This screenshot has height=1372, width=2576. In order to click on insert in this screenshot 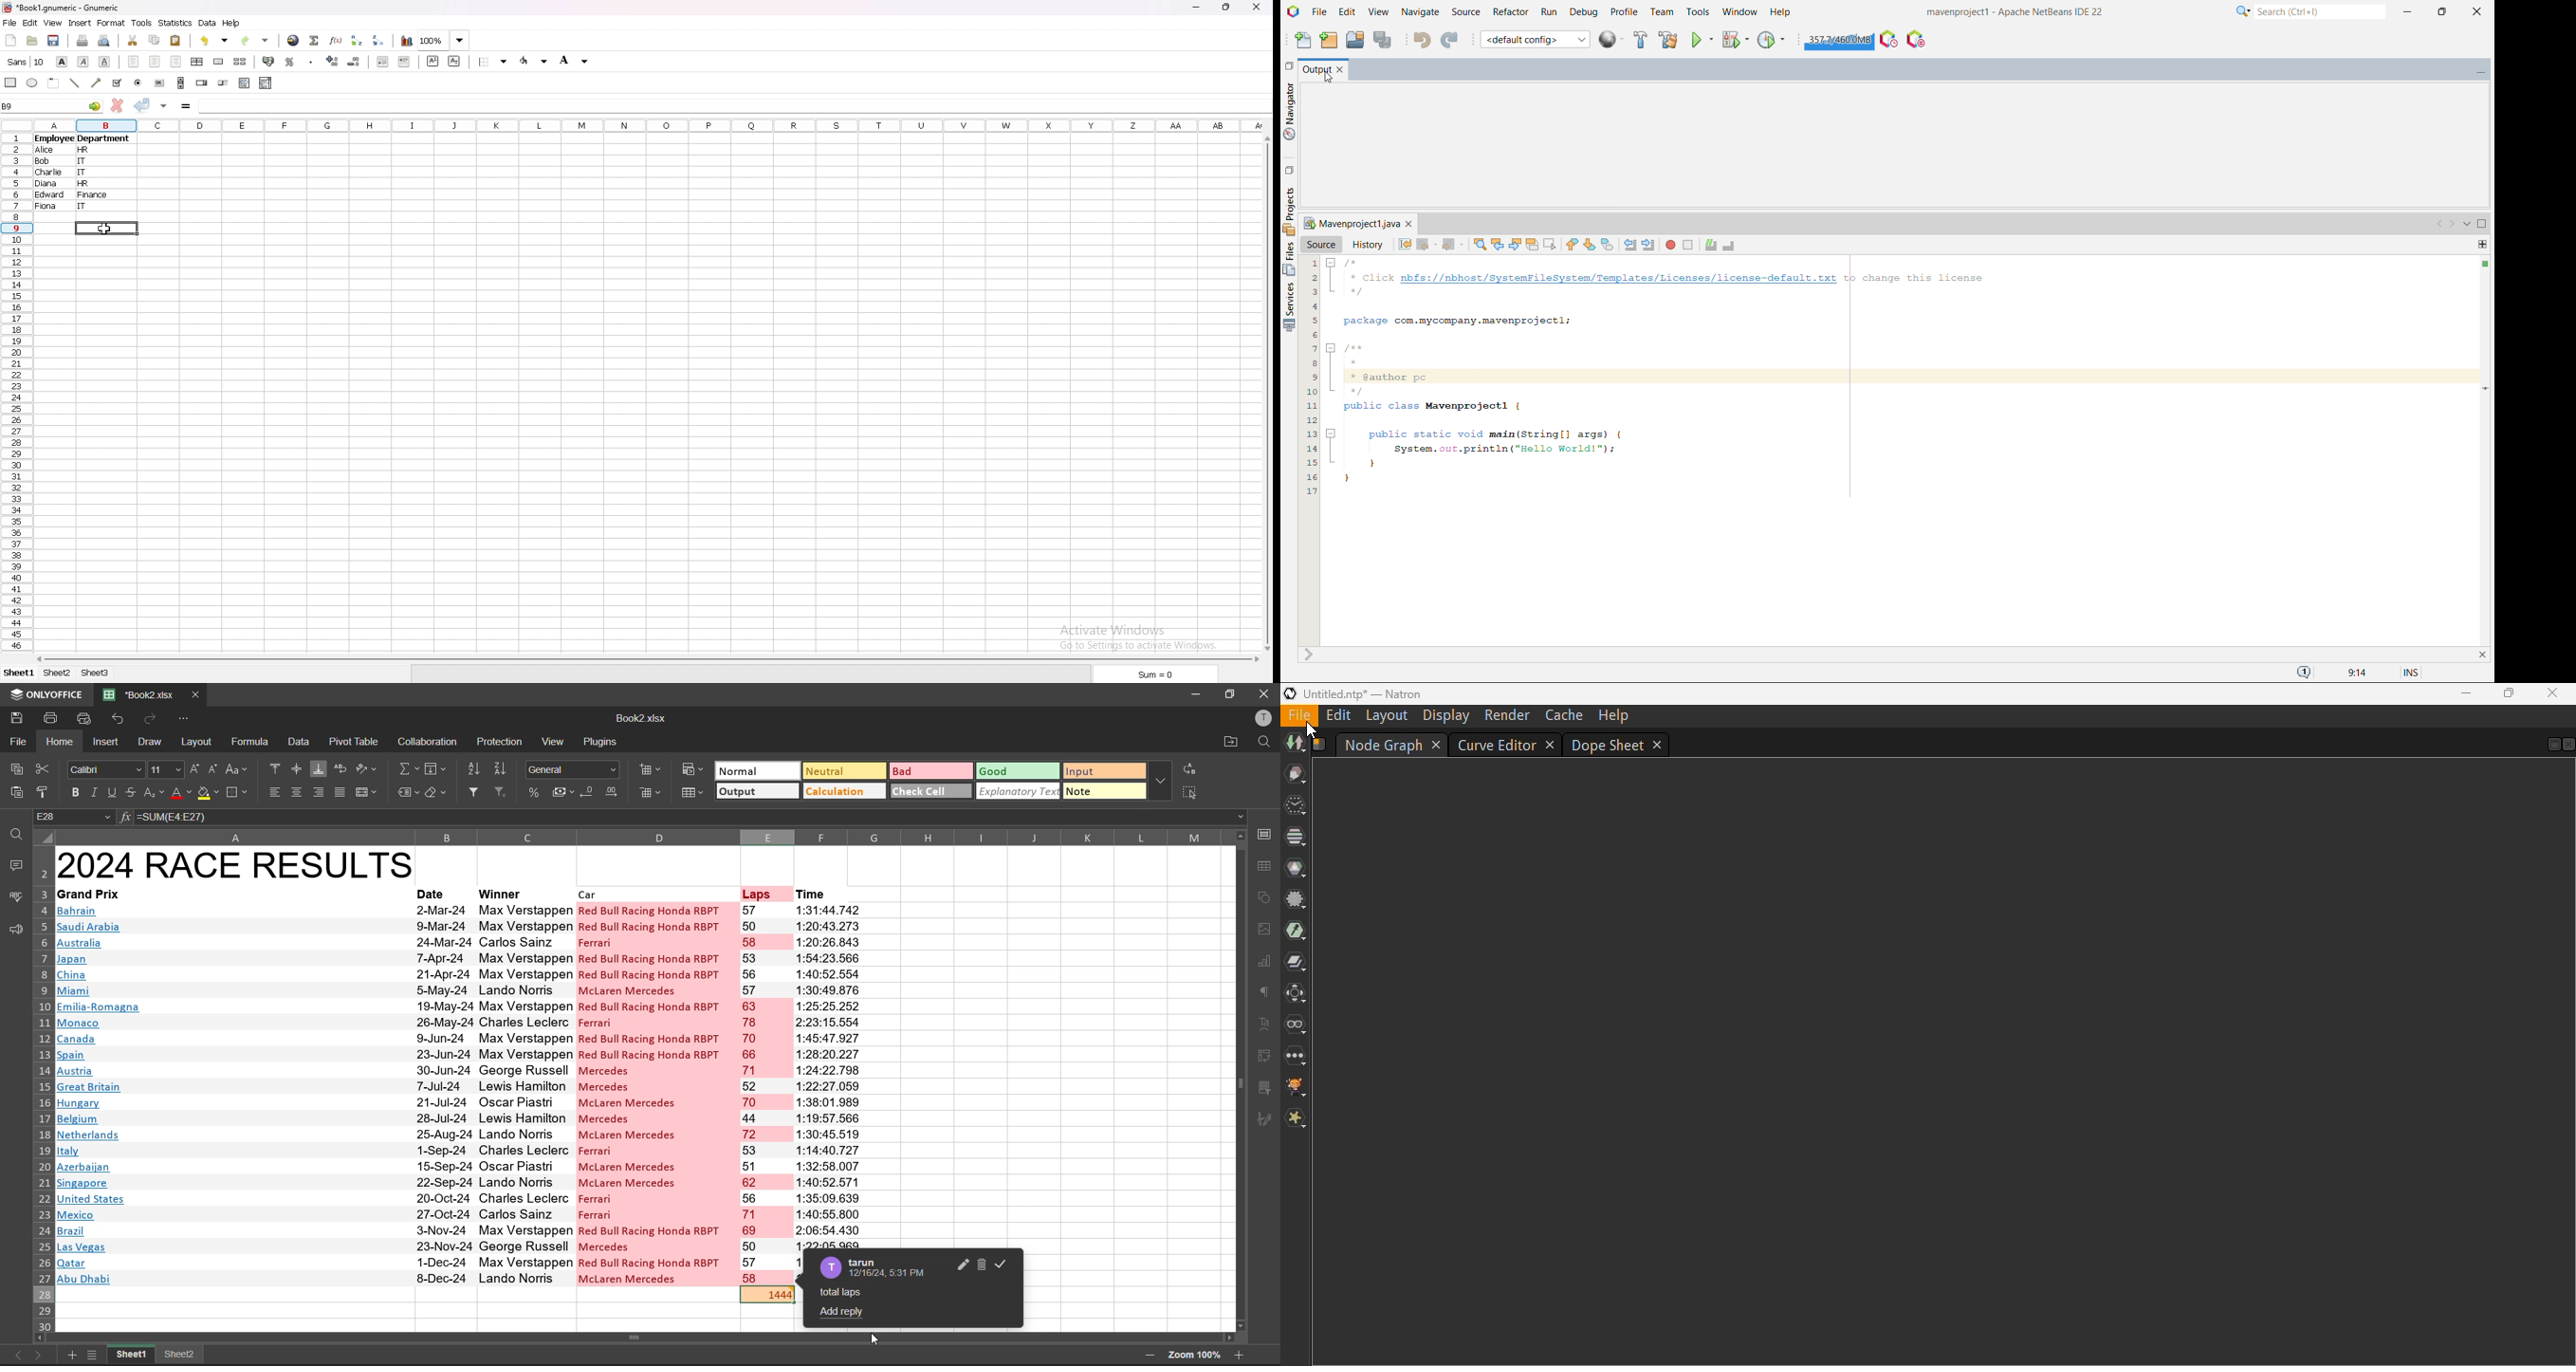, I will do `click(109, 743)`.